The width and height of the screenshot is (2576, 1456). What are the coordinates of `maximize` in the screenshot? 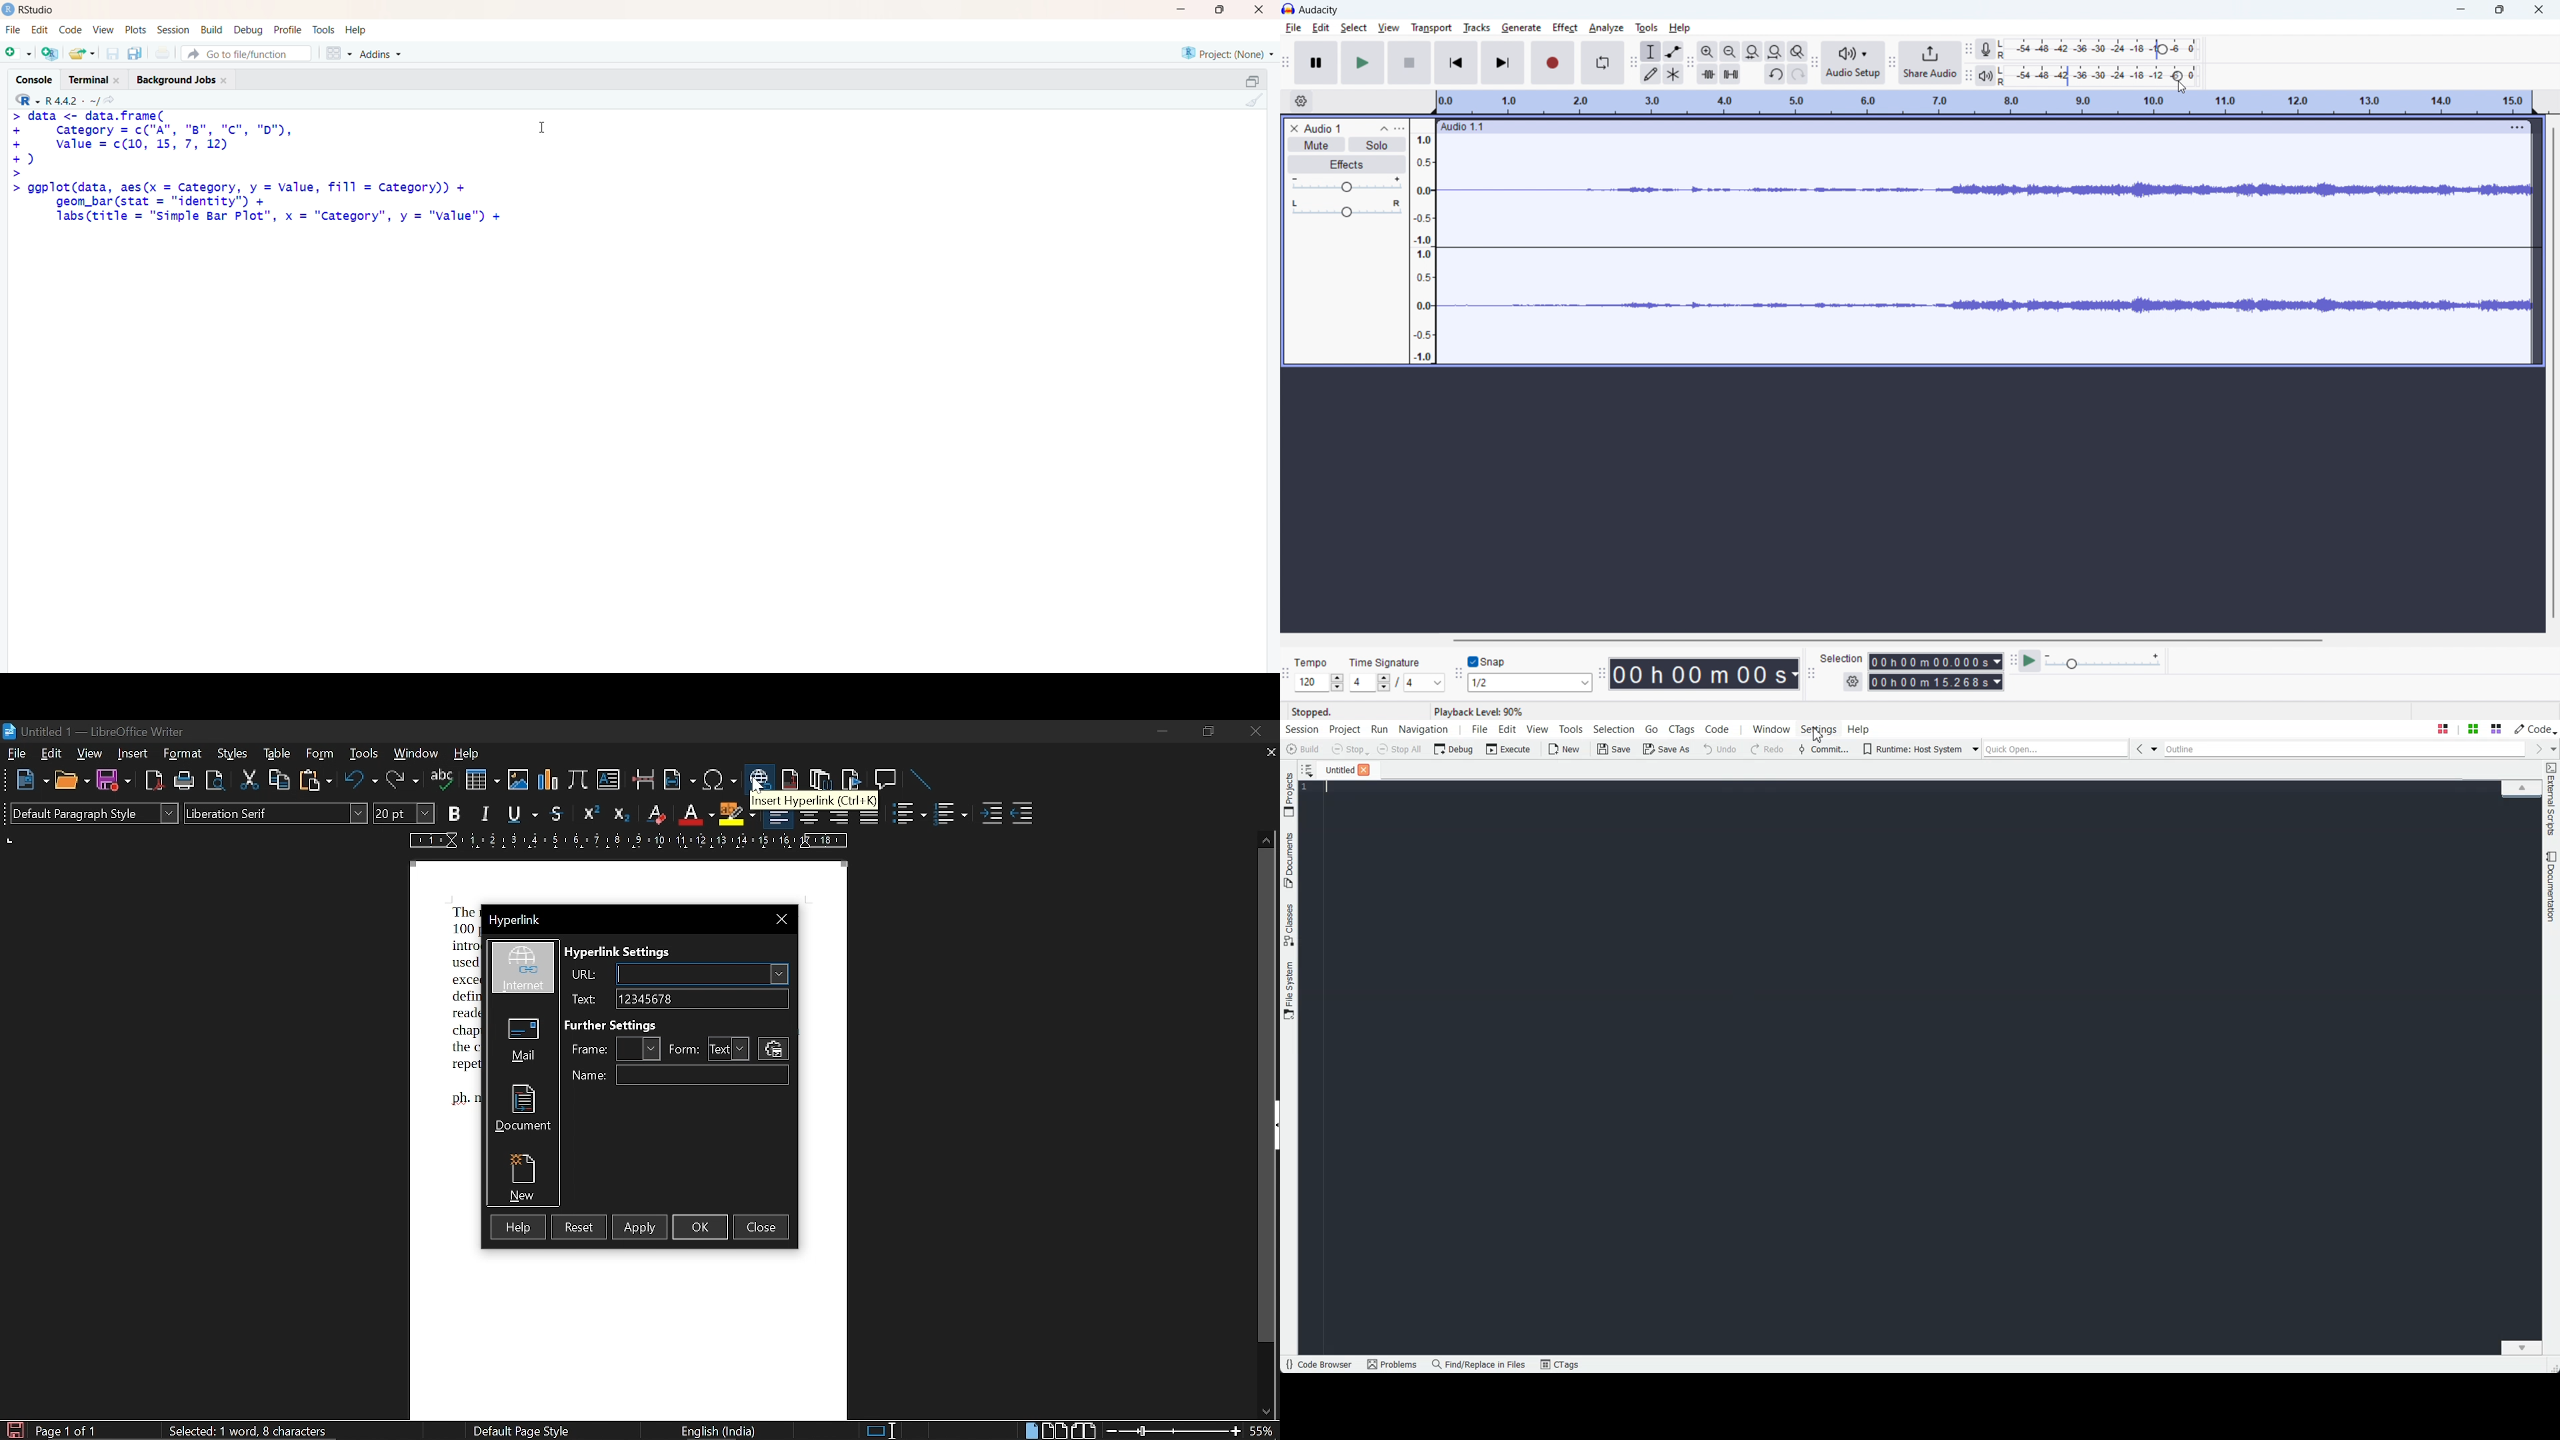 It's located at (1252, 81).